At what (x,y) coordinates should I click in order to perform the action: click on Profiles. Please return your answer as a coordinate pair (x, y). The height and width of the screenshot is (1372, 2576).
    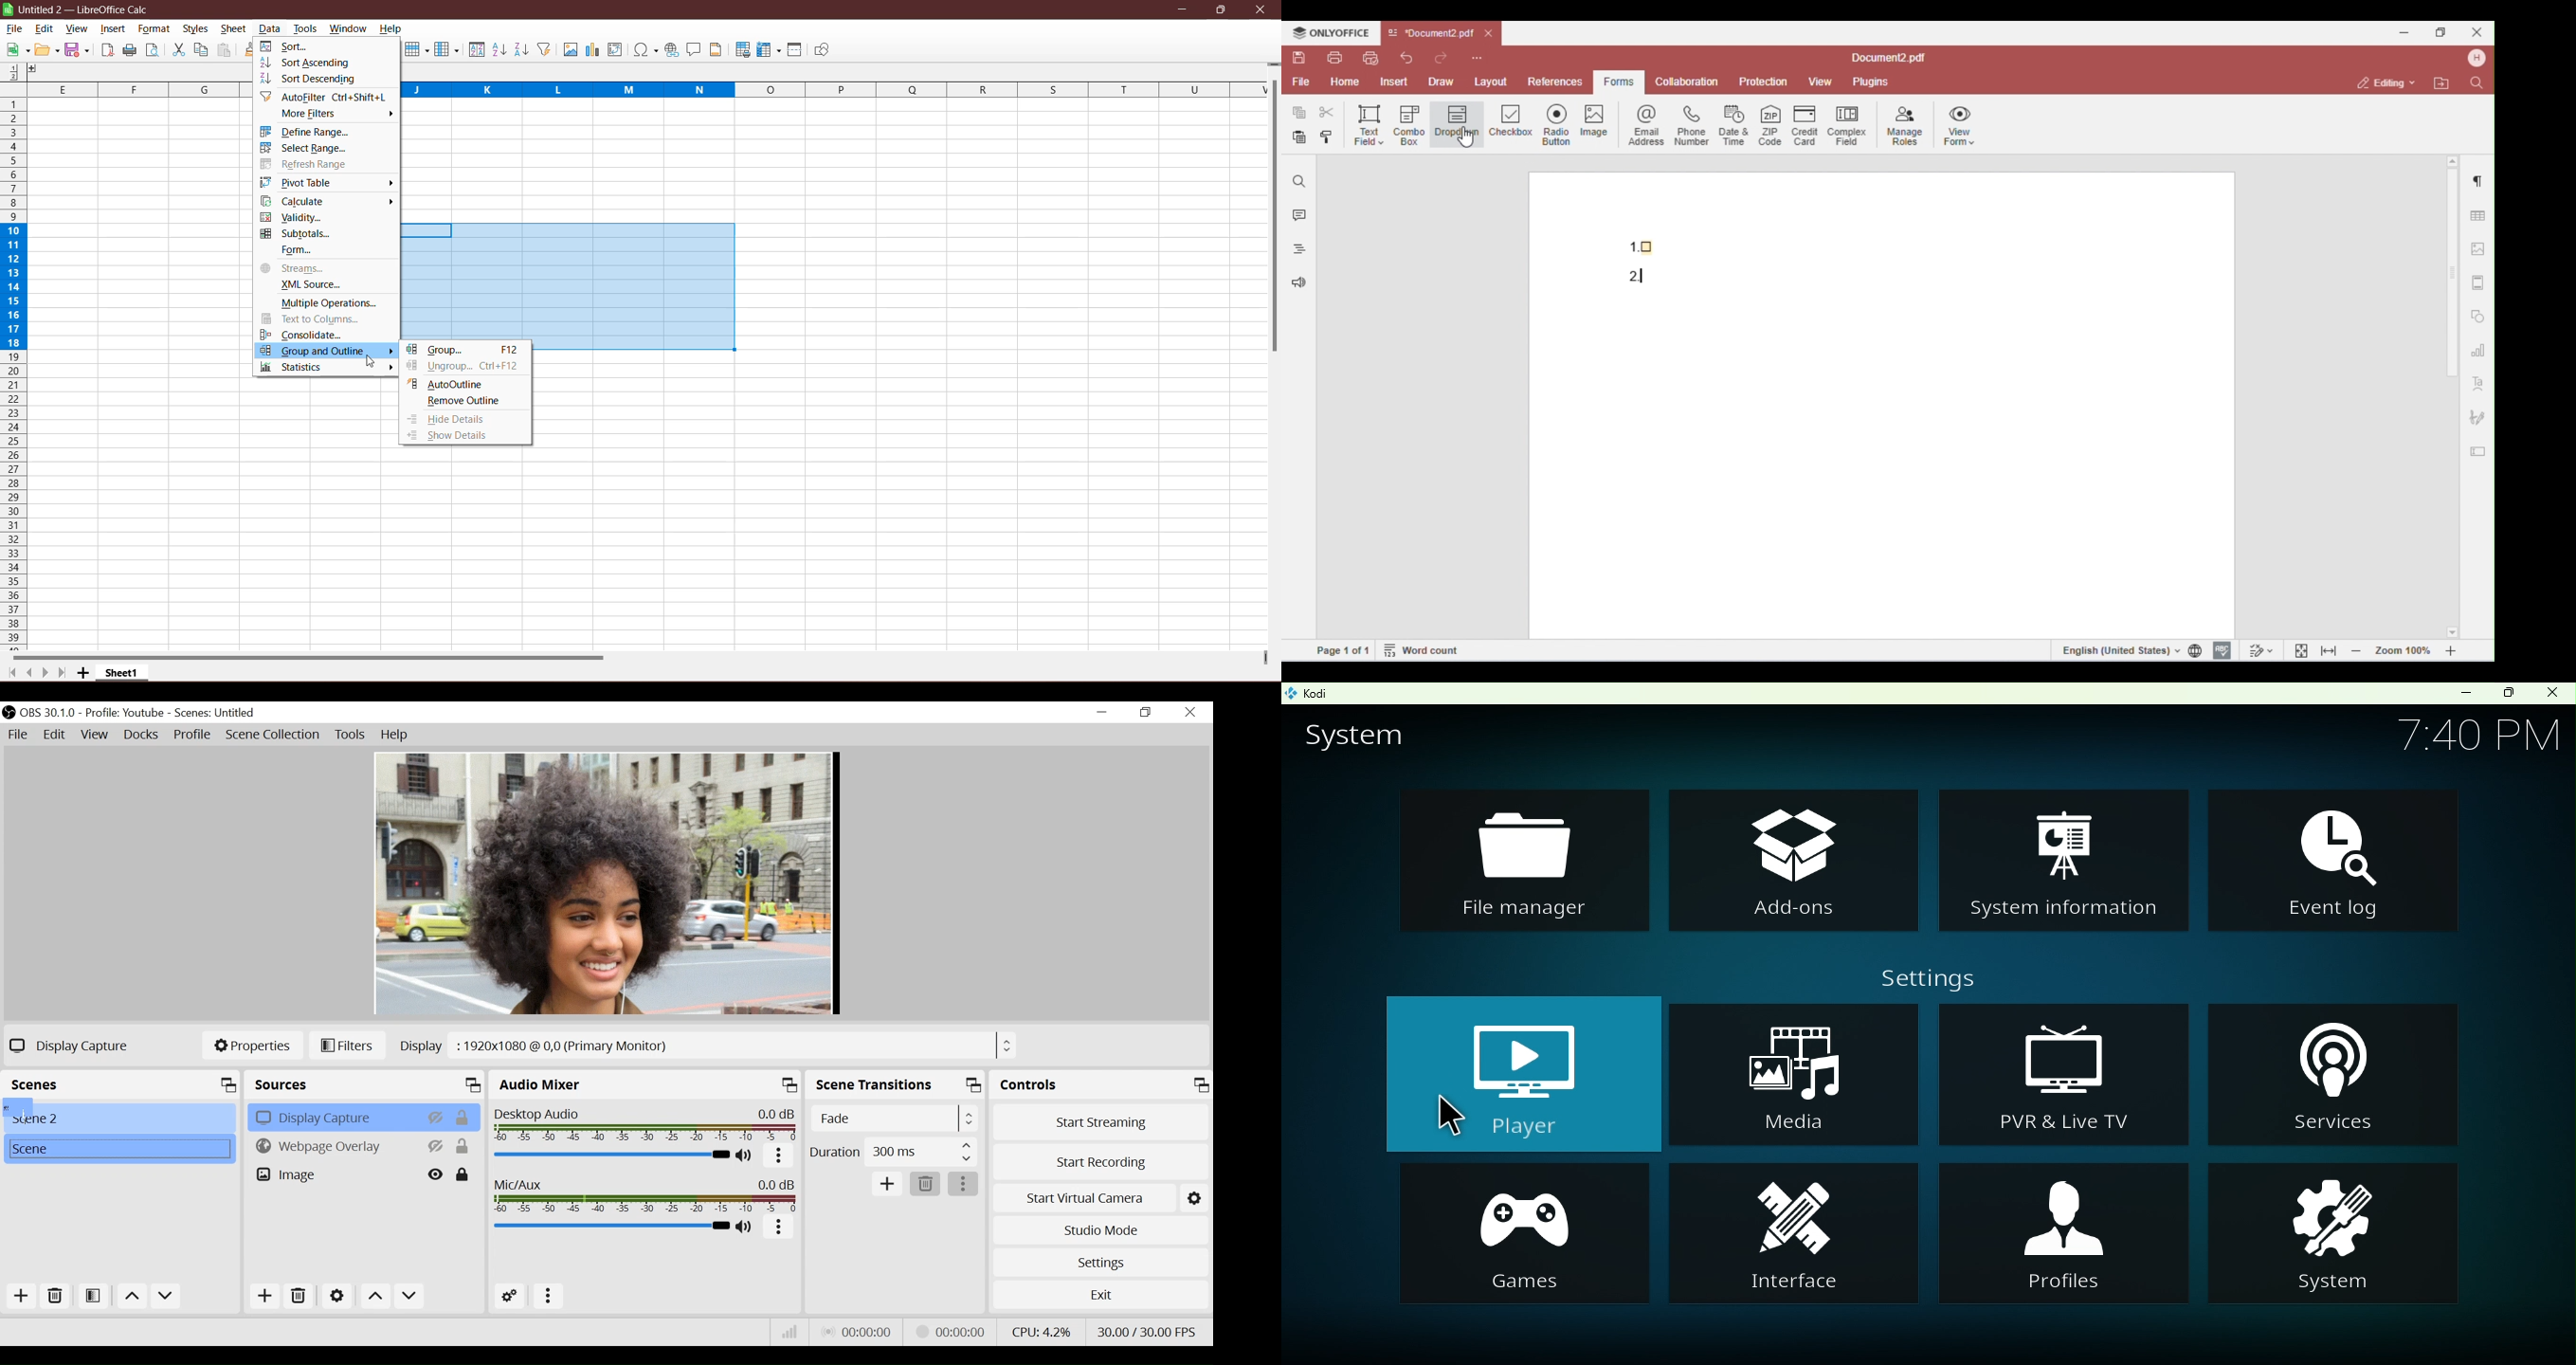
    Looking at the image, I should click on (2064, 1232).